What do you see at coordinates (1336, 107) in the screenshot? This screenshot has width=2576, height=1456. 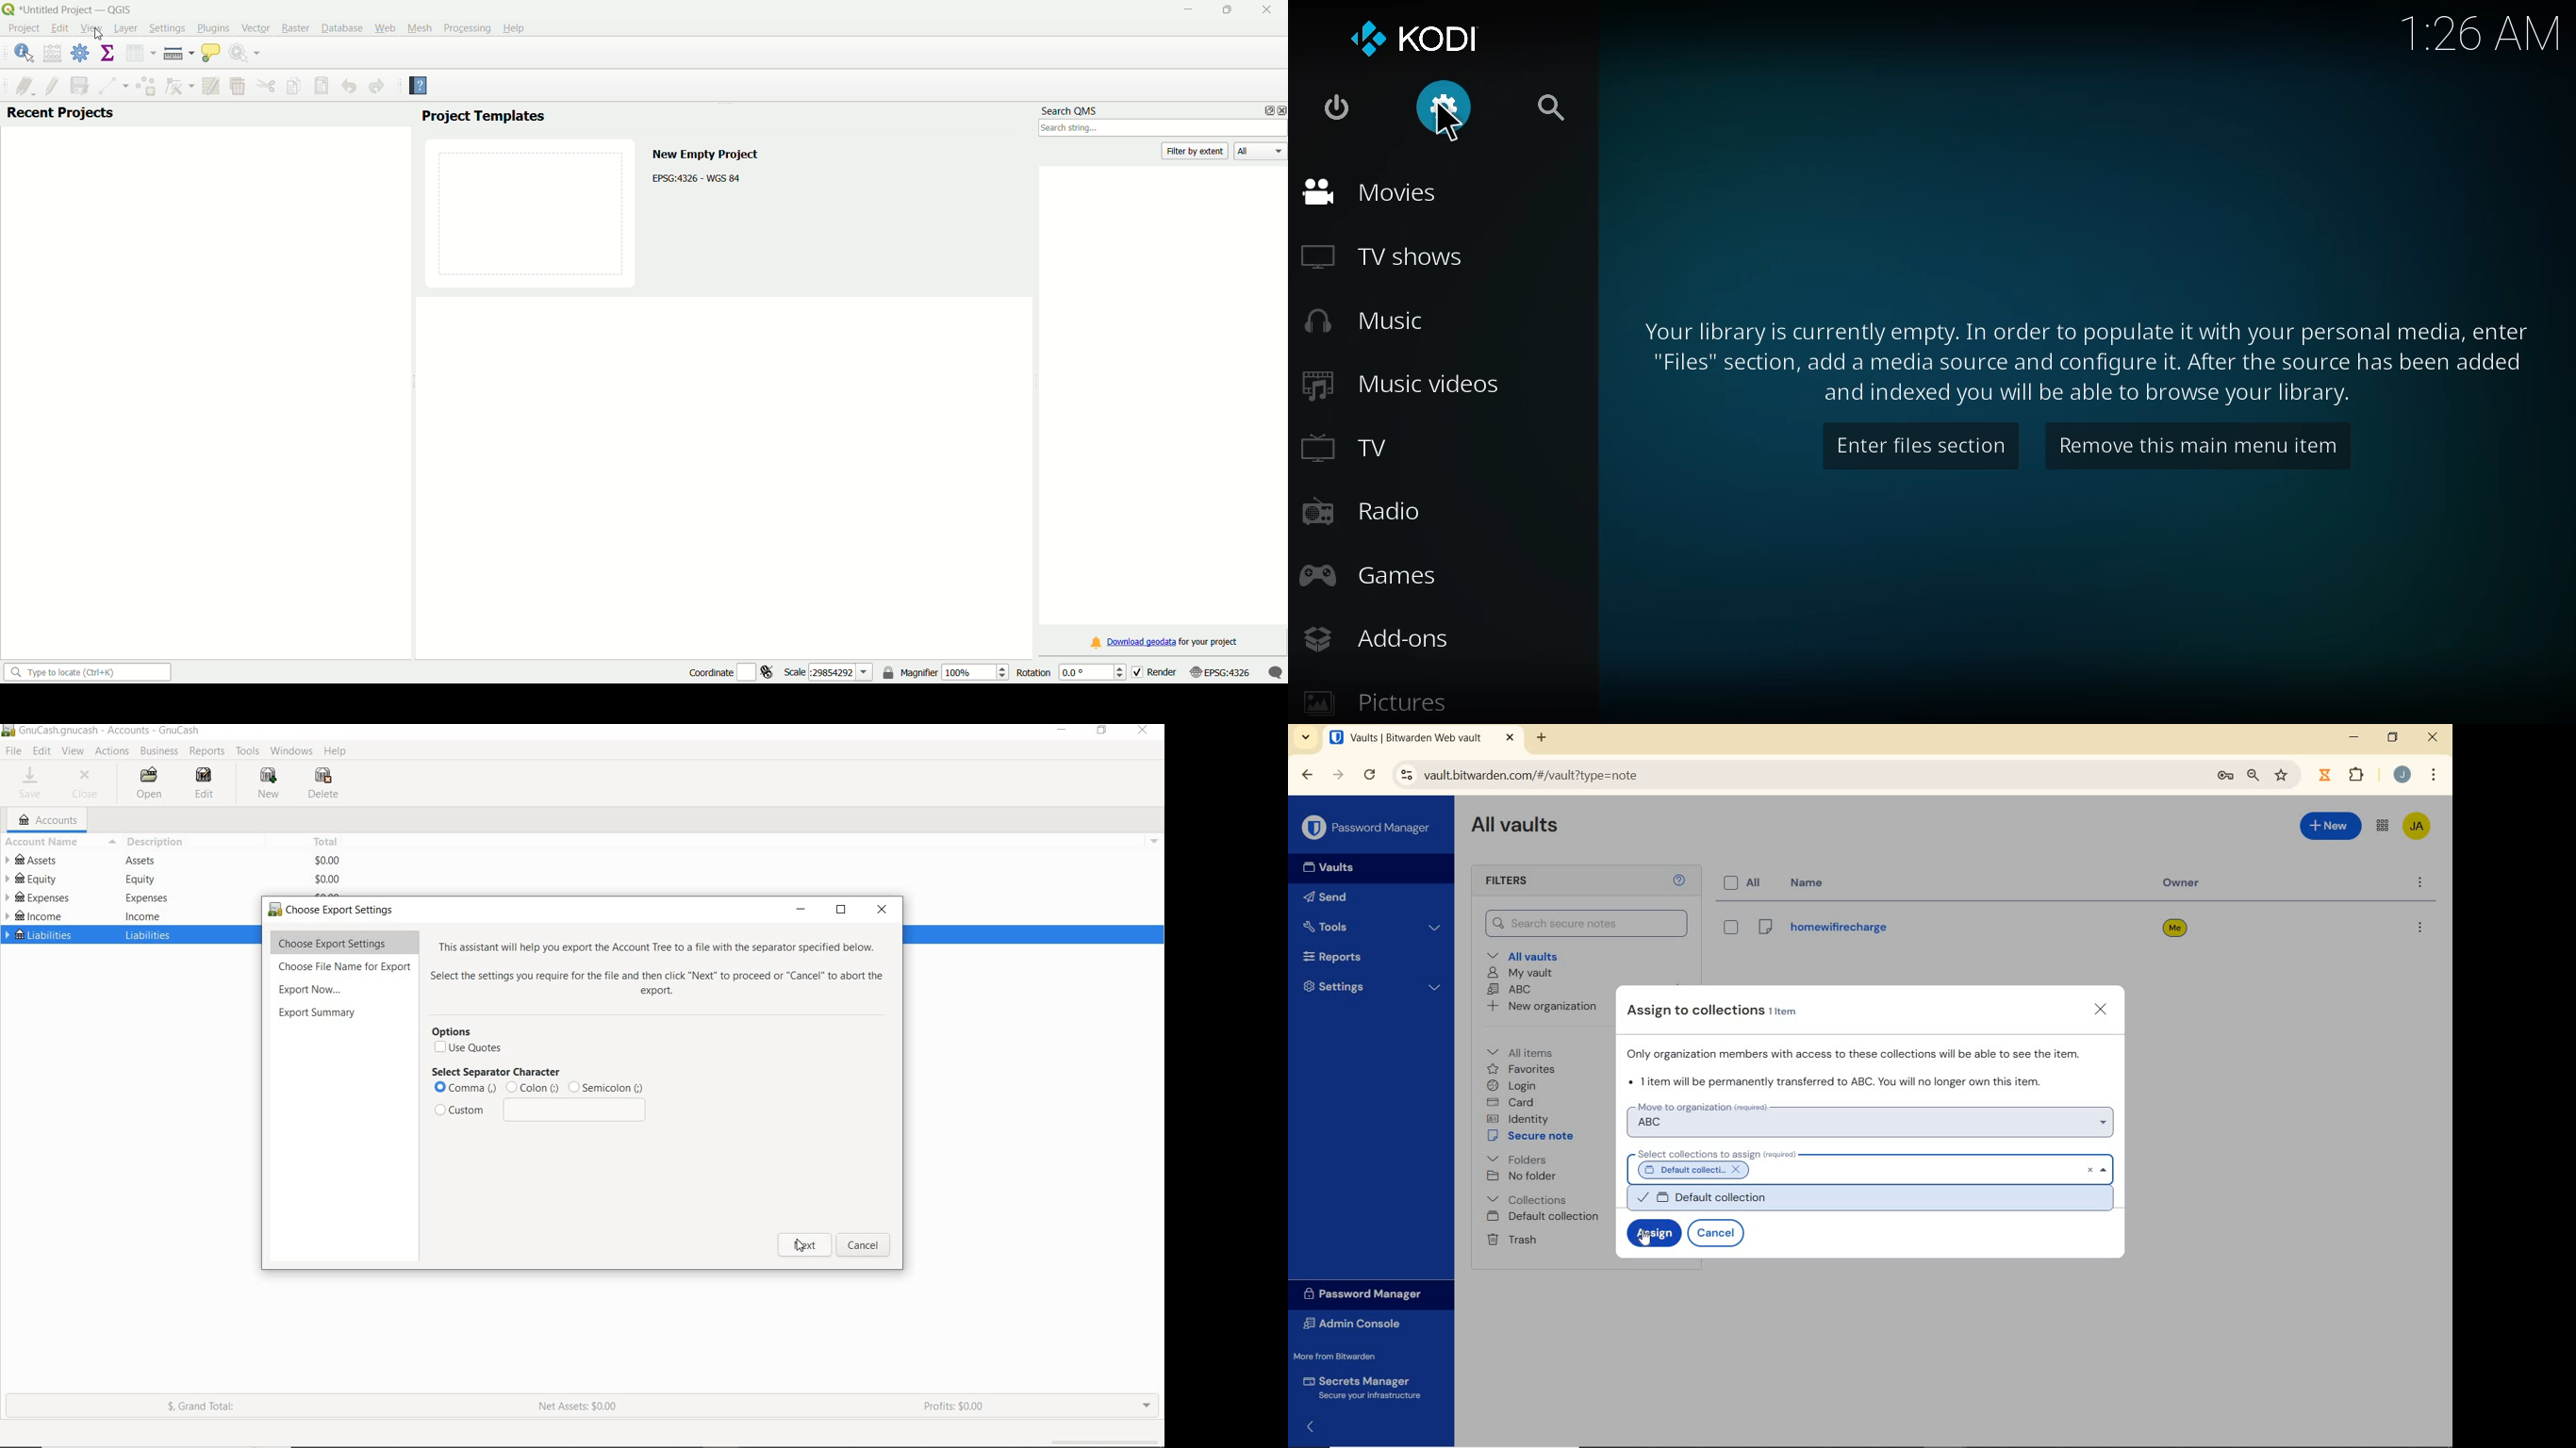 I see `power` at bounding box center [1336, 107].